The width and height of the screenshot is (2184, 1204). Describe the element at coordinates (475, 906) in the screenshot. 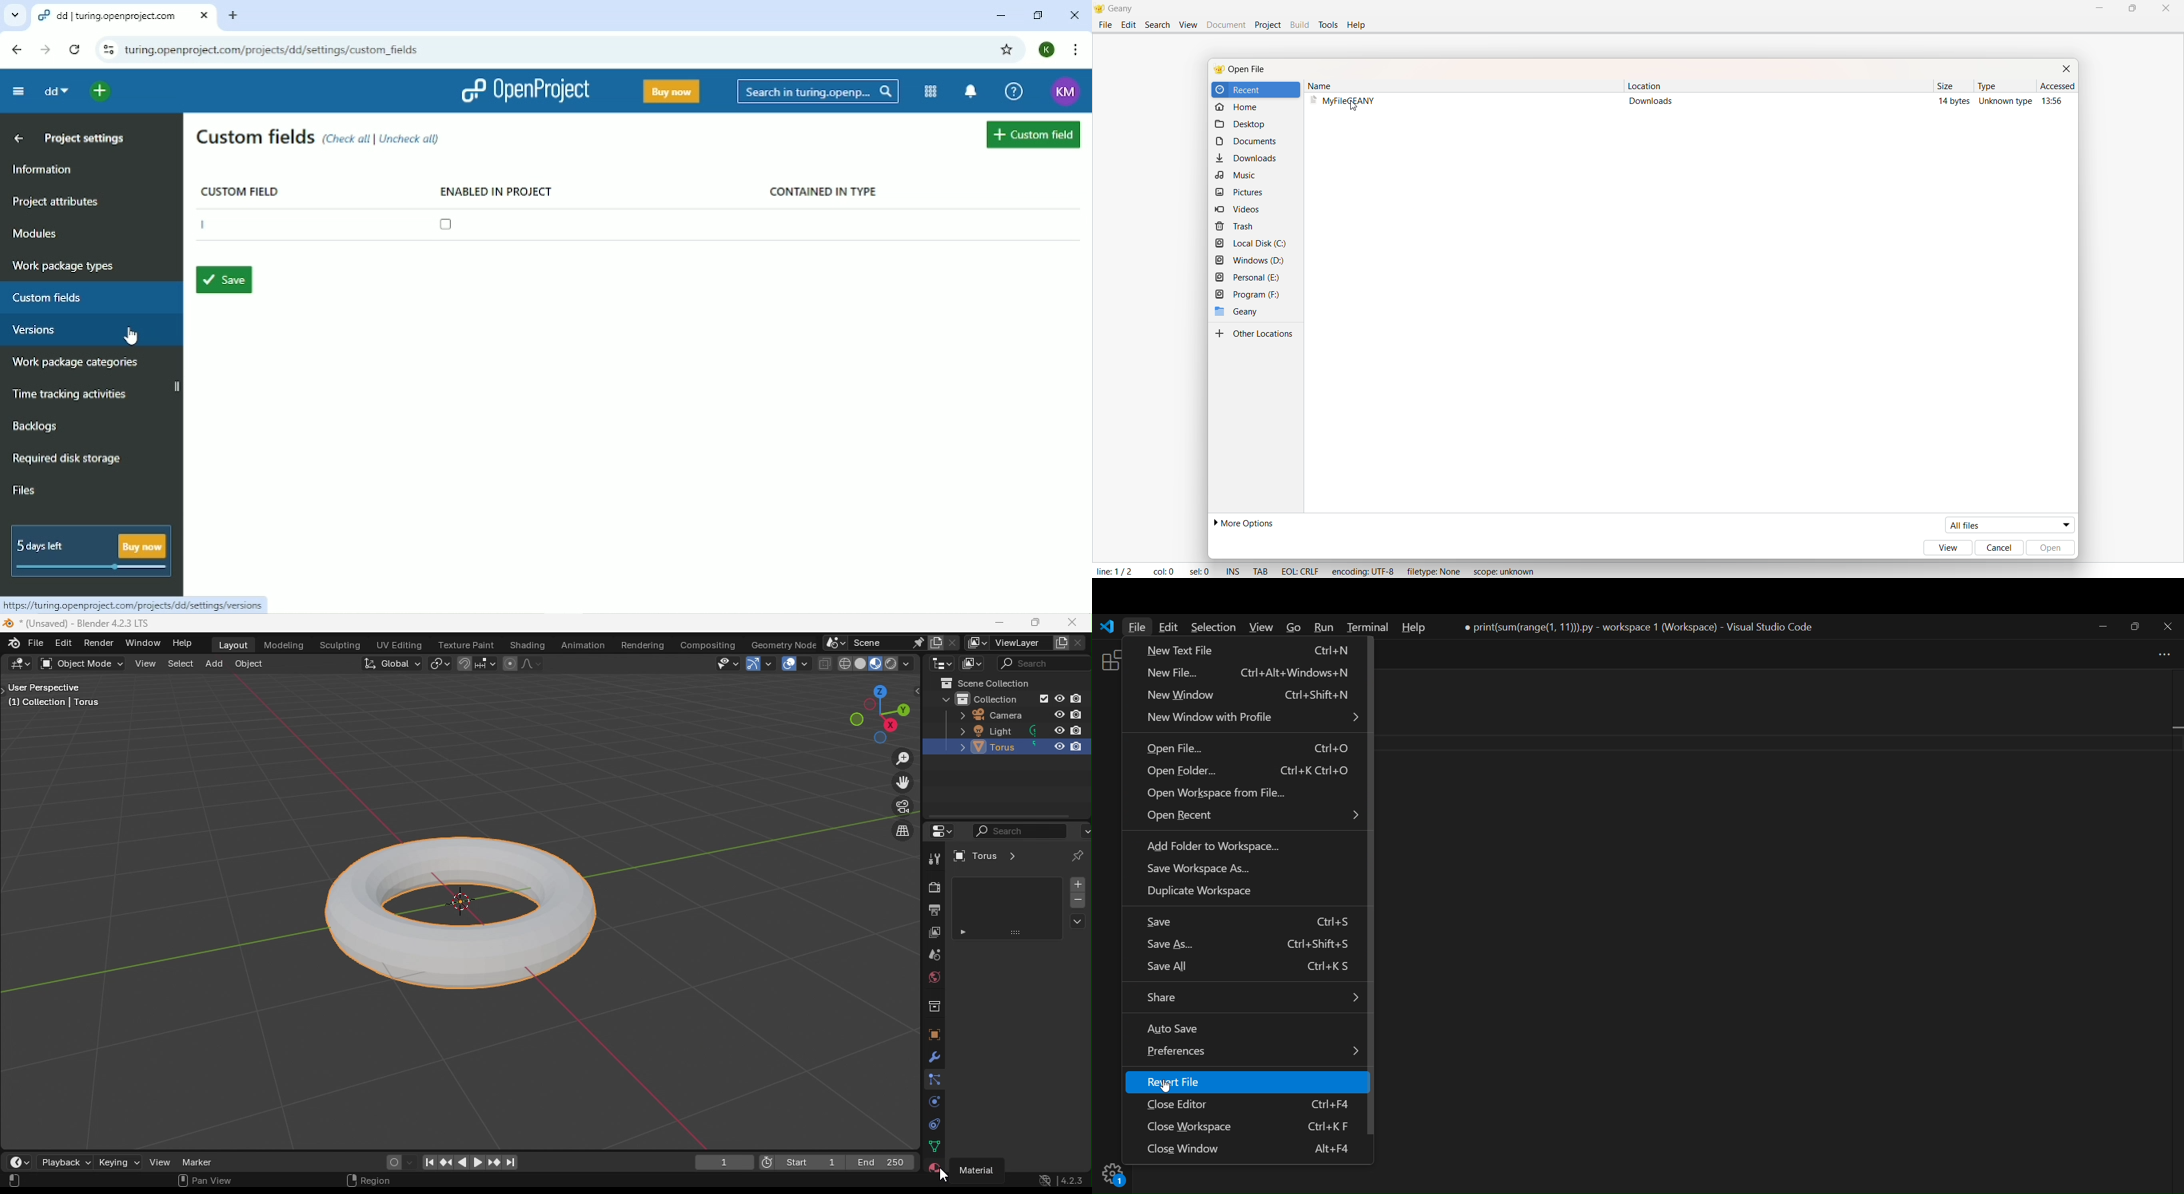

I see `Torus` at that location.